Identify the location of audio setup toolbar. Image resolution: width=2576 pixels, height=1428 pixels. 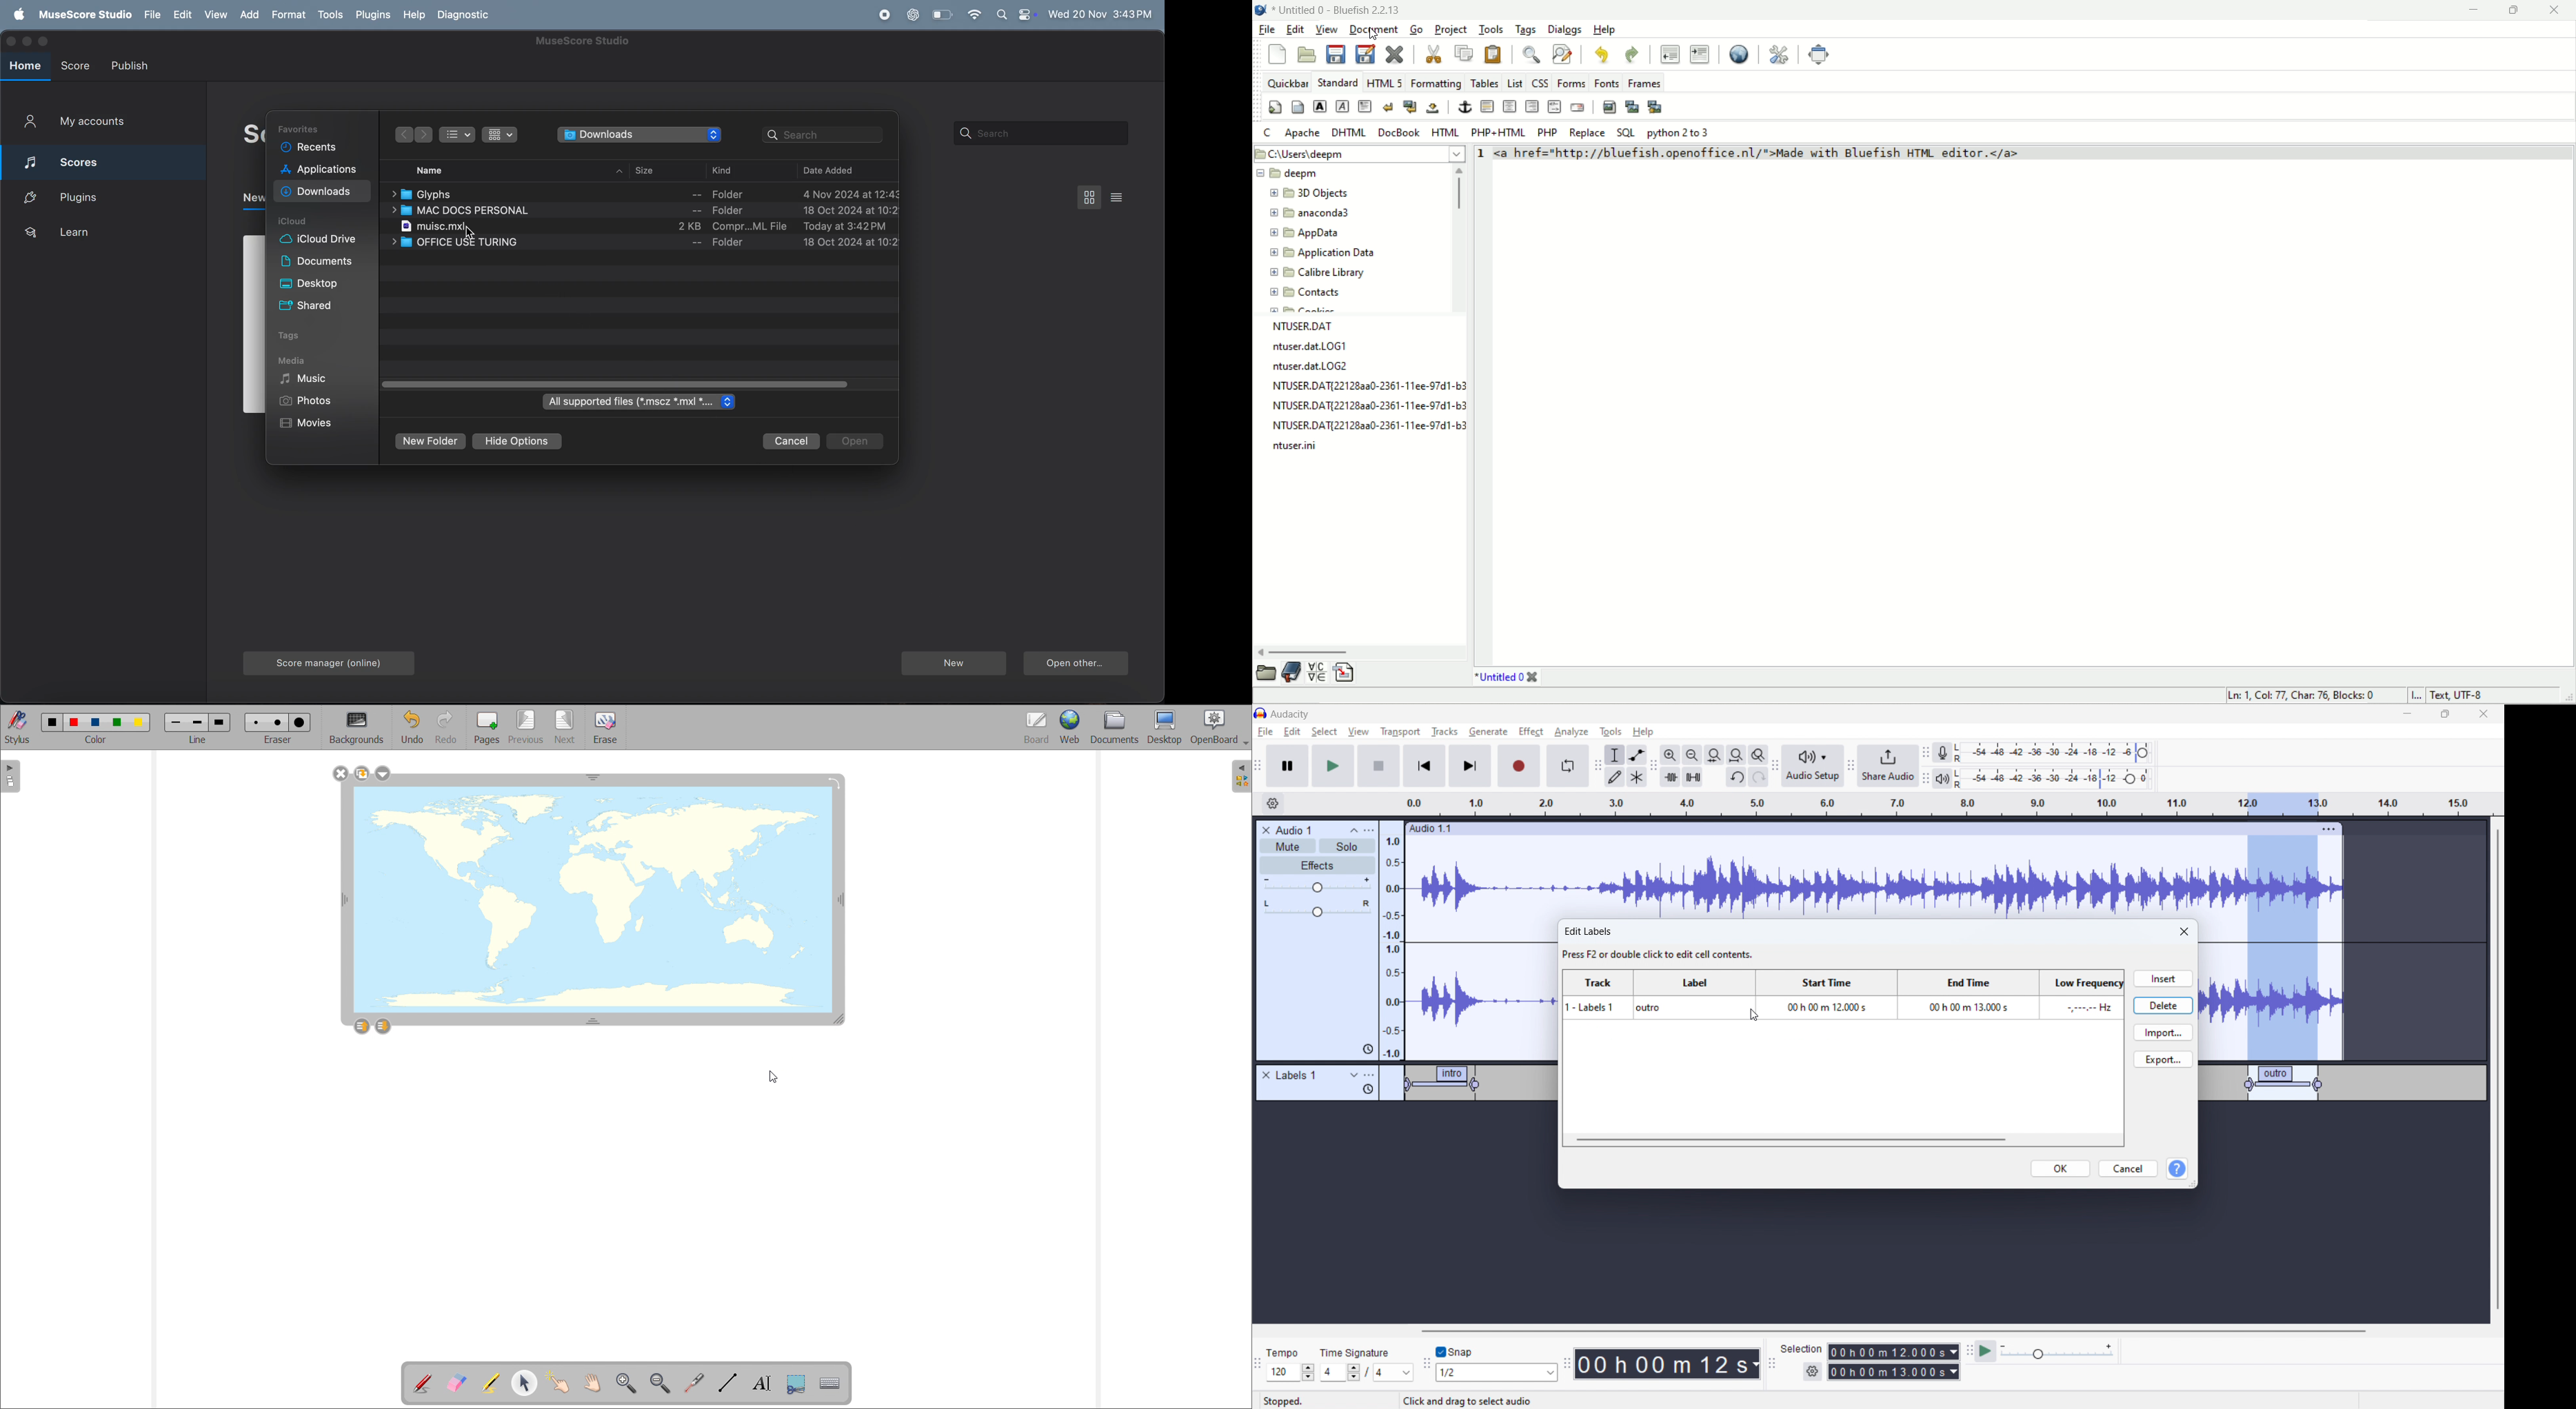
(1775, 766).